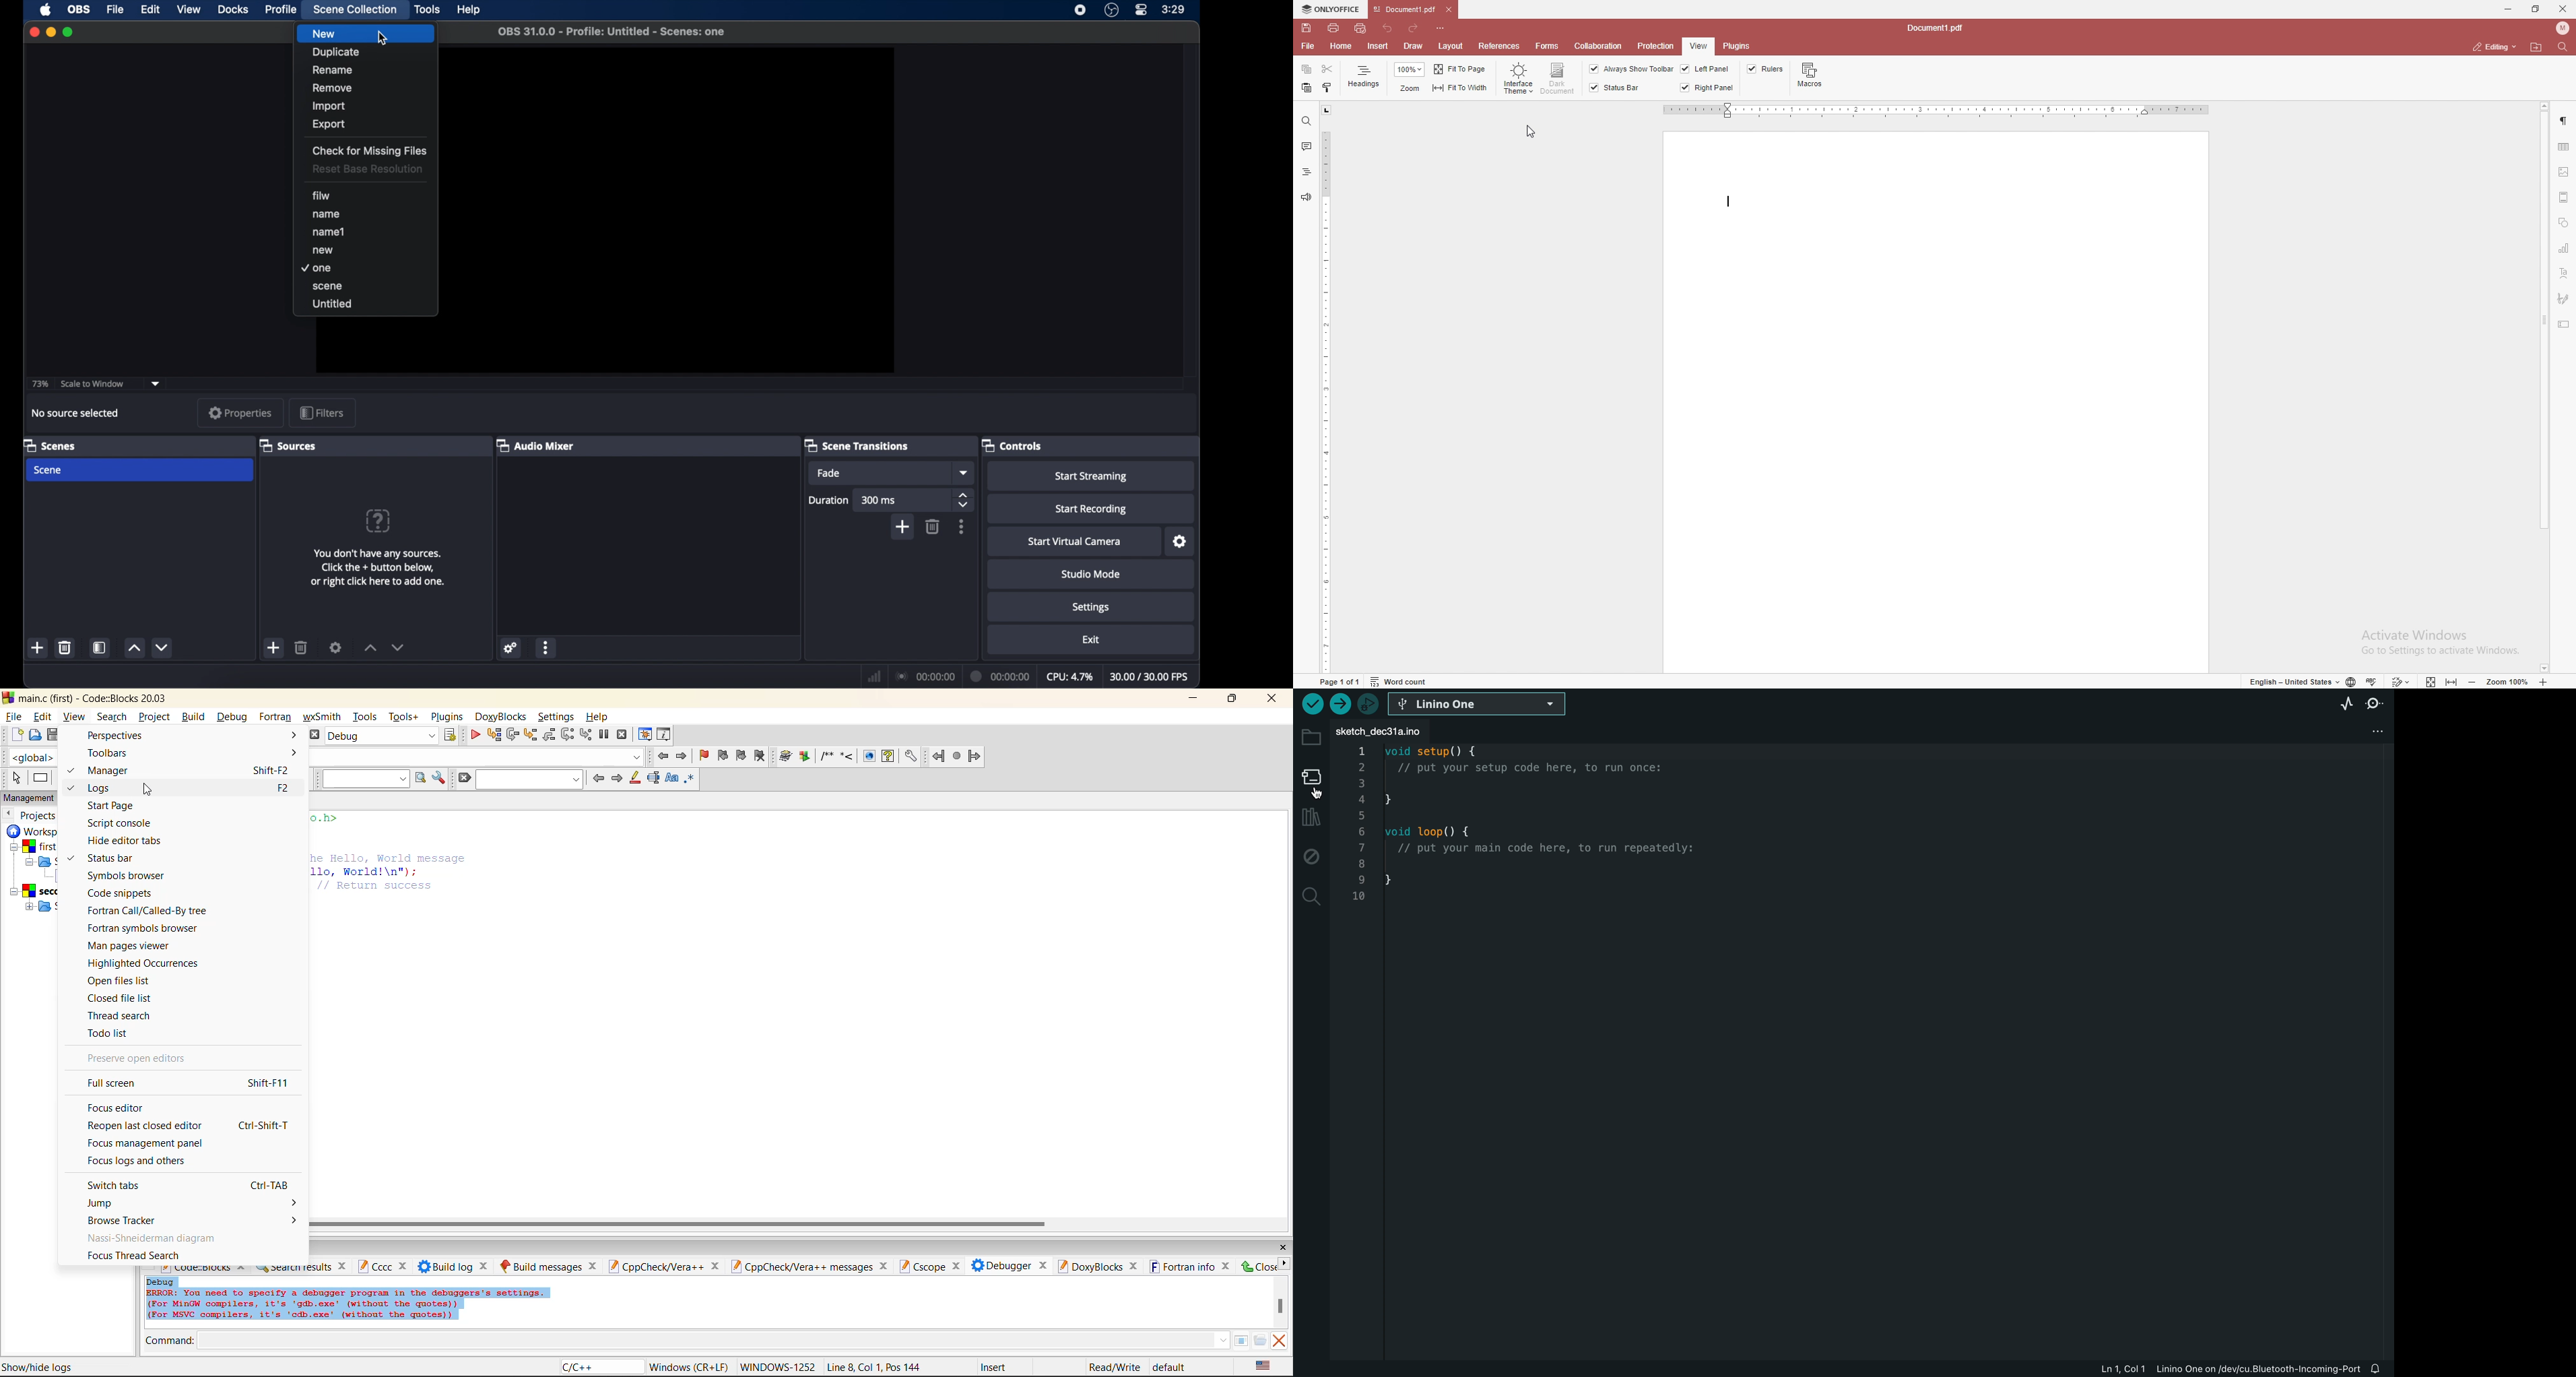 This screenshot has width=2576, height=1400. What do you see at coordinates (2545, 680) in the screenshot?
I see `zoom in` at bounding box center [2545, 680].